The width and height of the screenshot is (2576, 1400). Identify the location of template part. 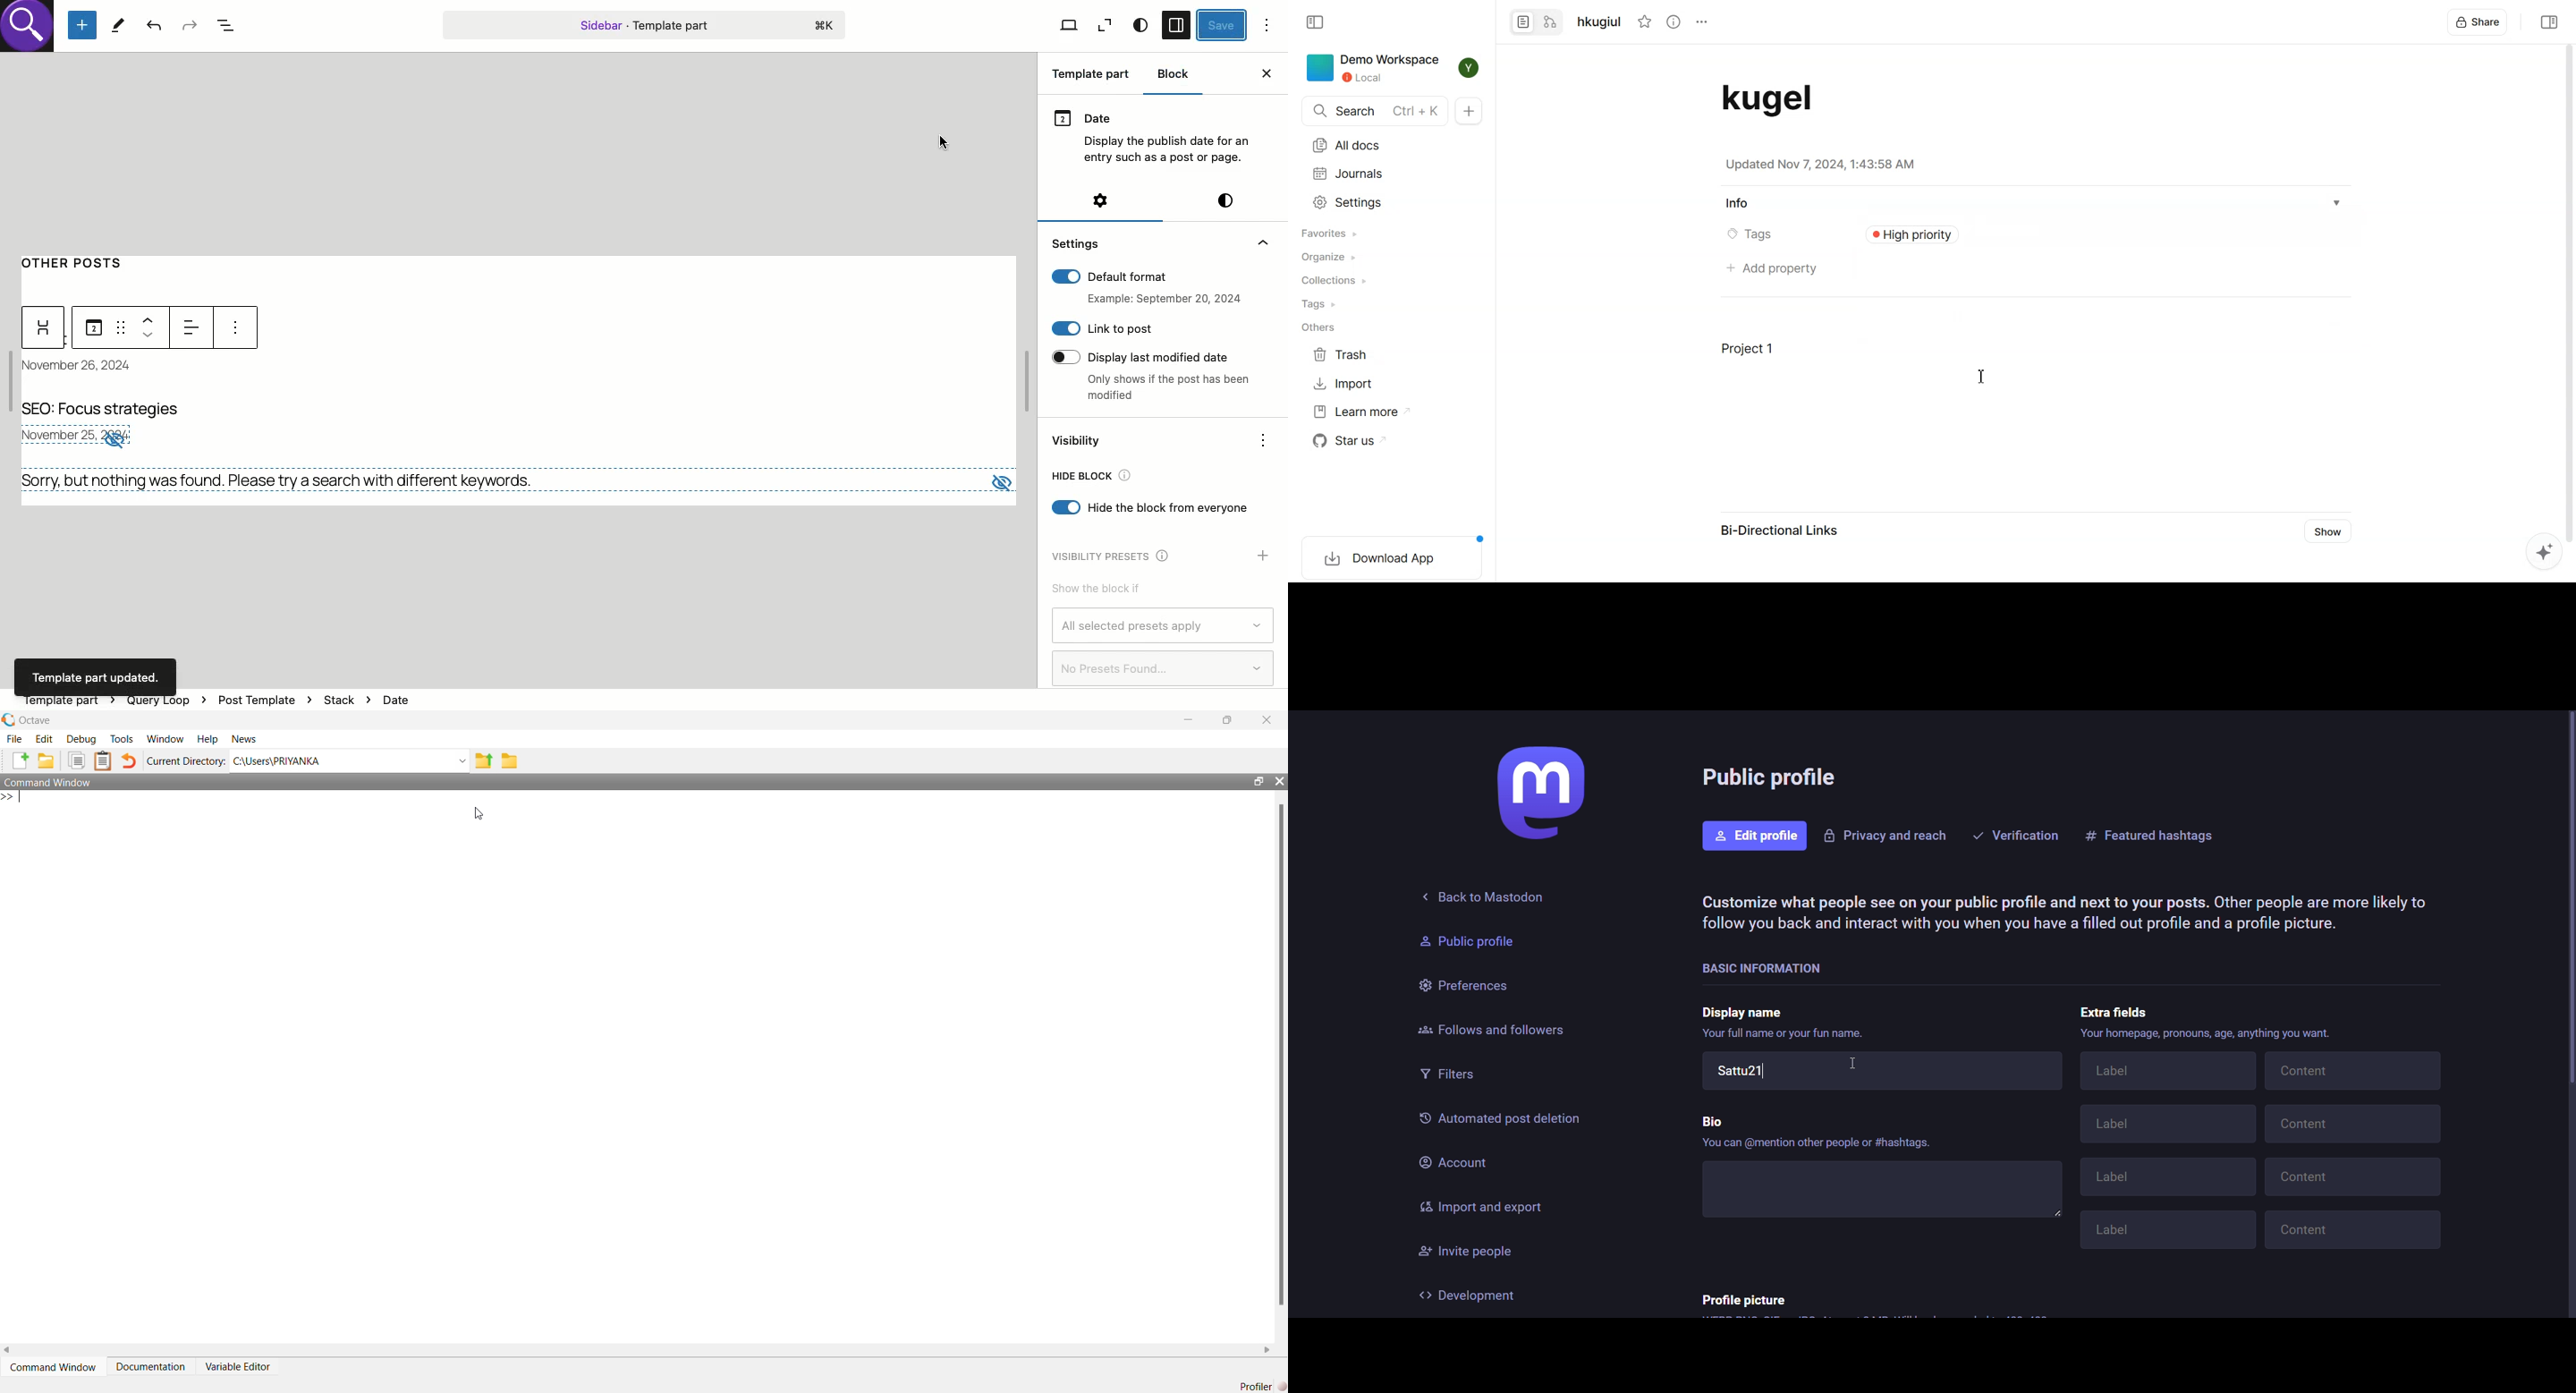
(313, 697).